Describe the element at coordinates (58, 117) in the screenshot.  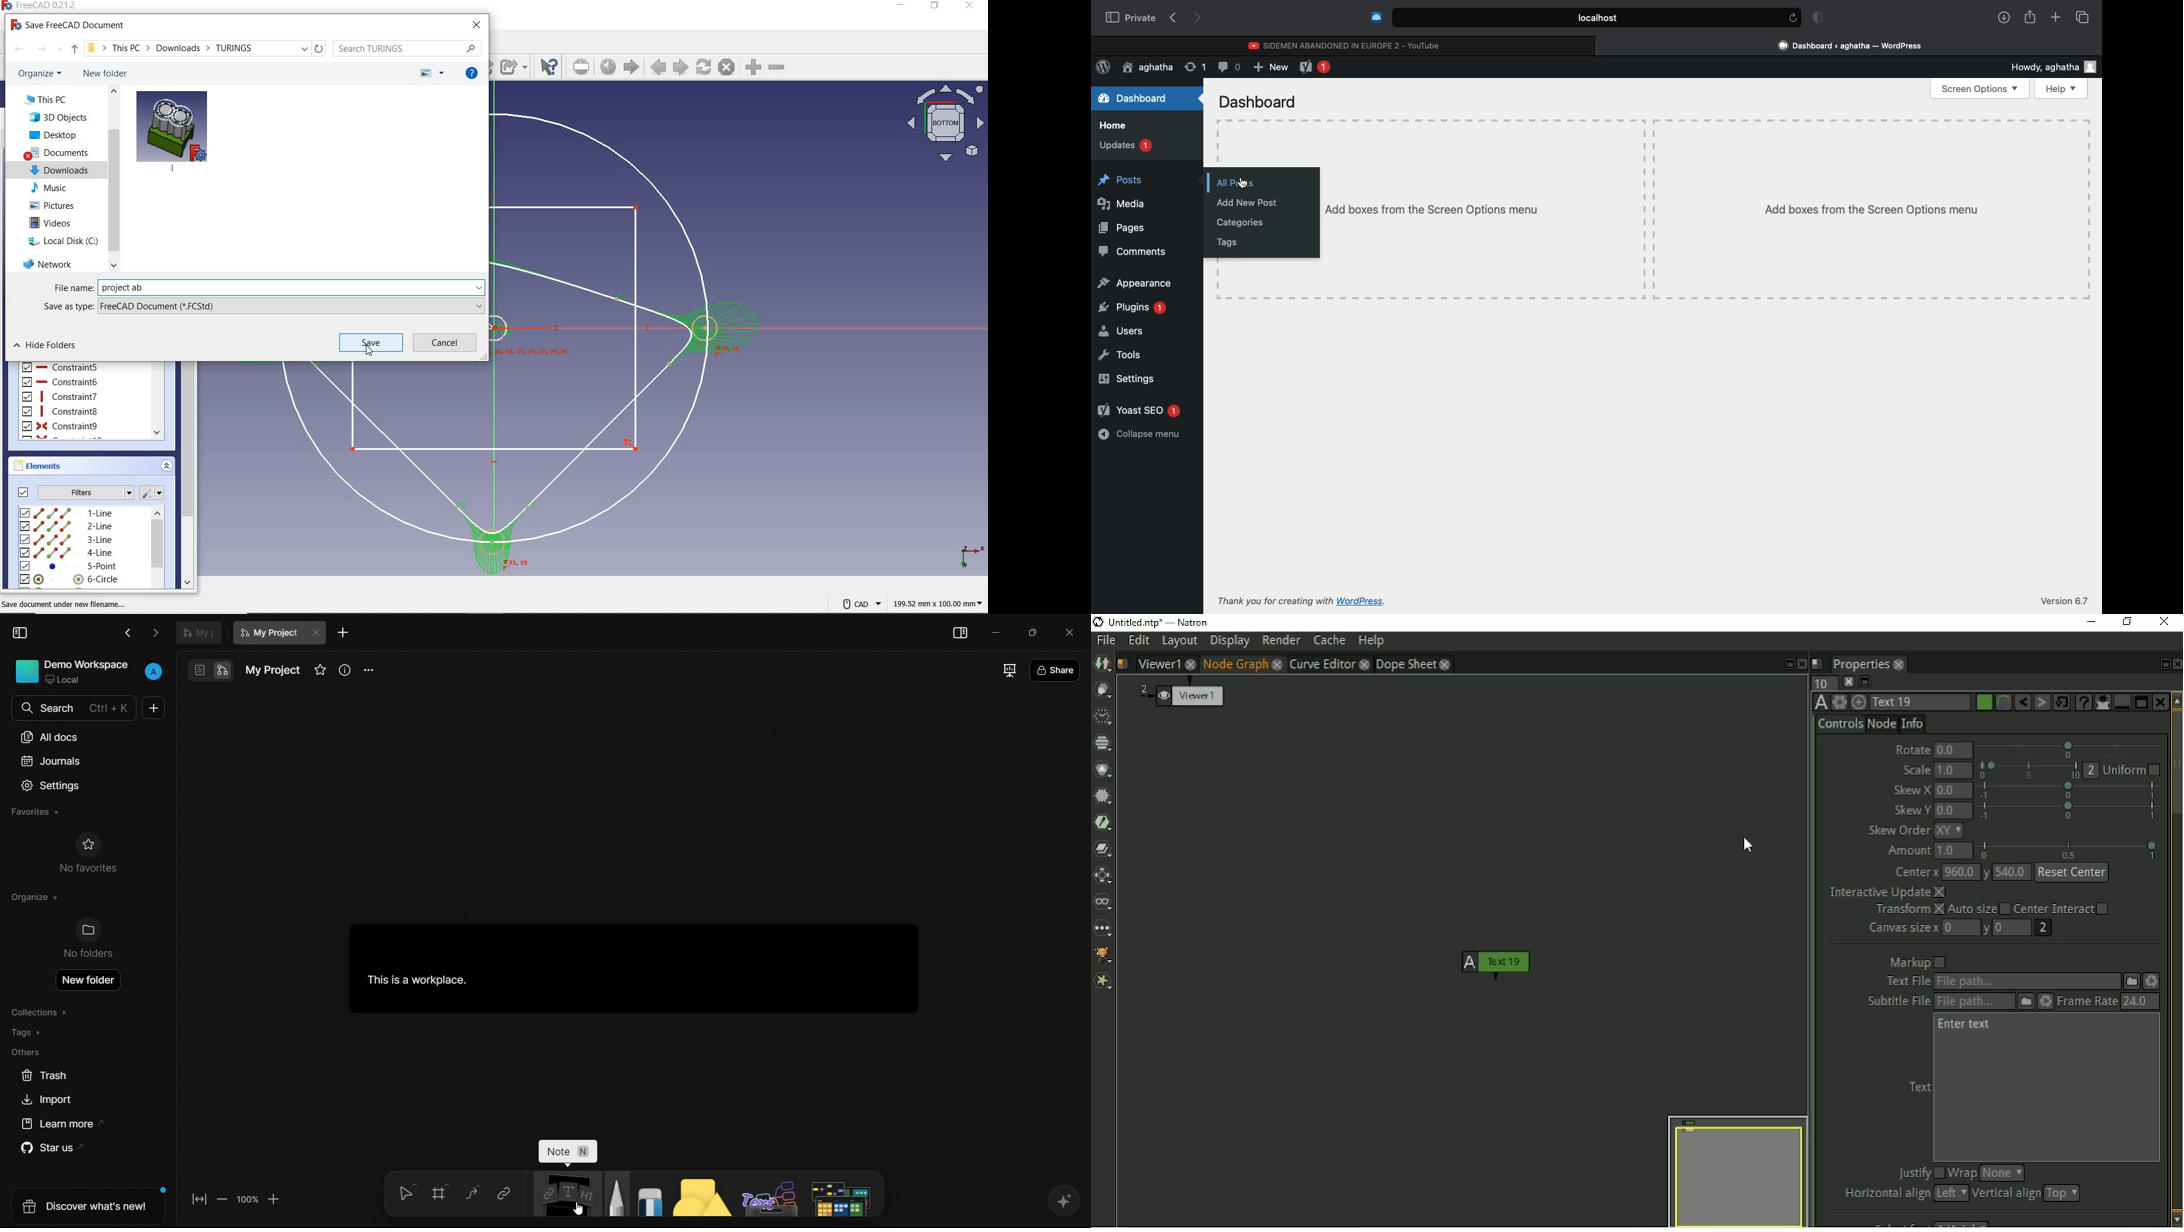
I see `3D Objects` at that location.